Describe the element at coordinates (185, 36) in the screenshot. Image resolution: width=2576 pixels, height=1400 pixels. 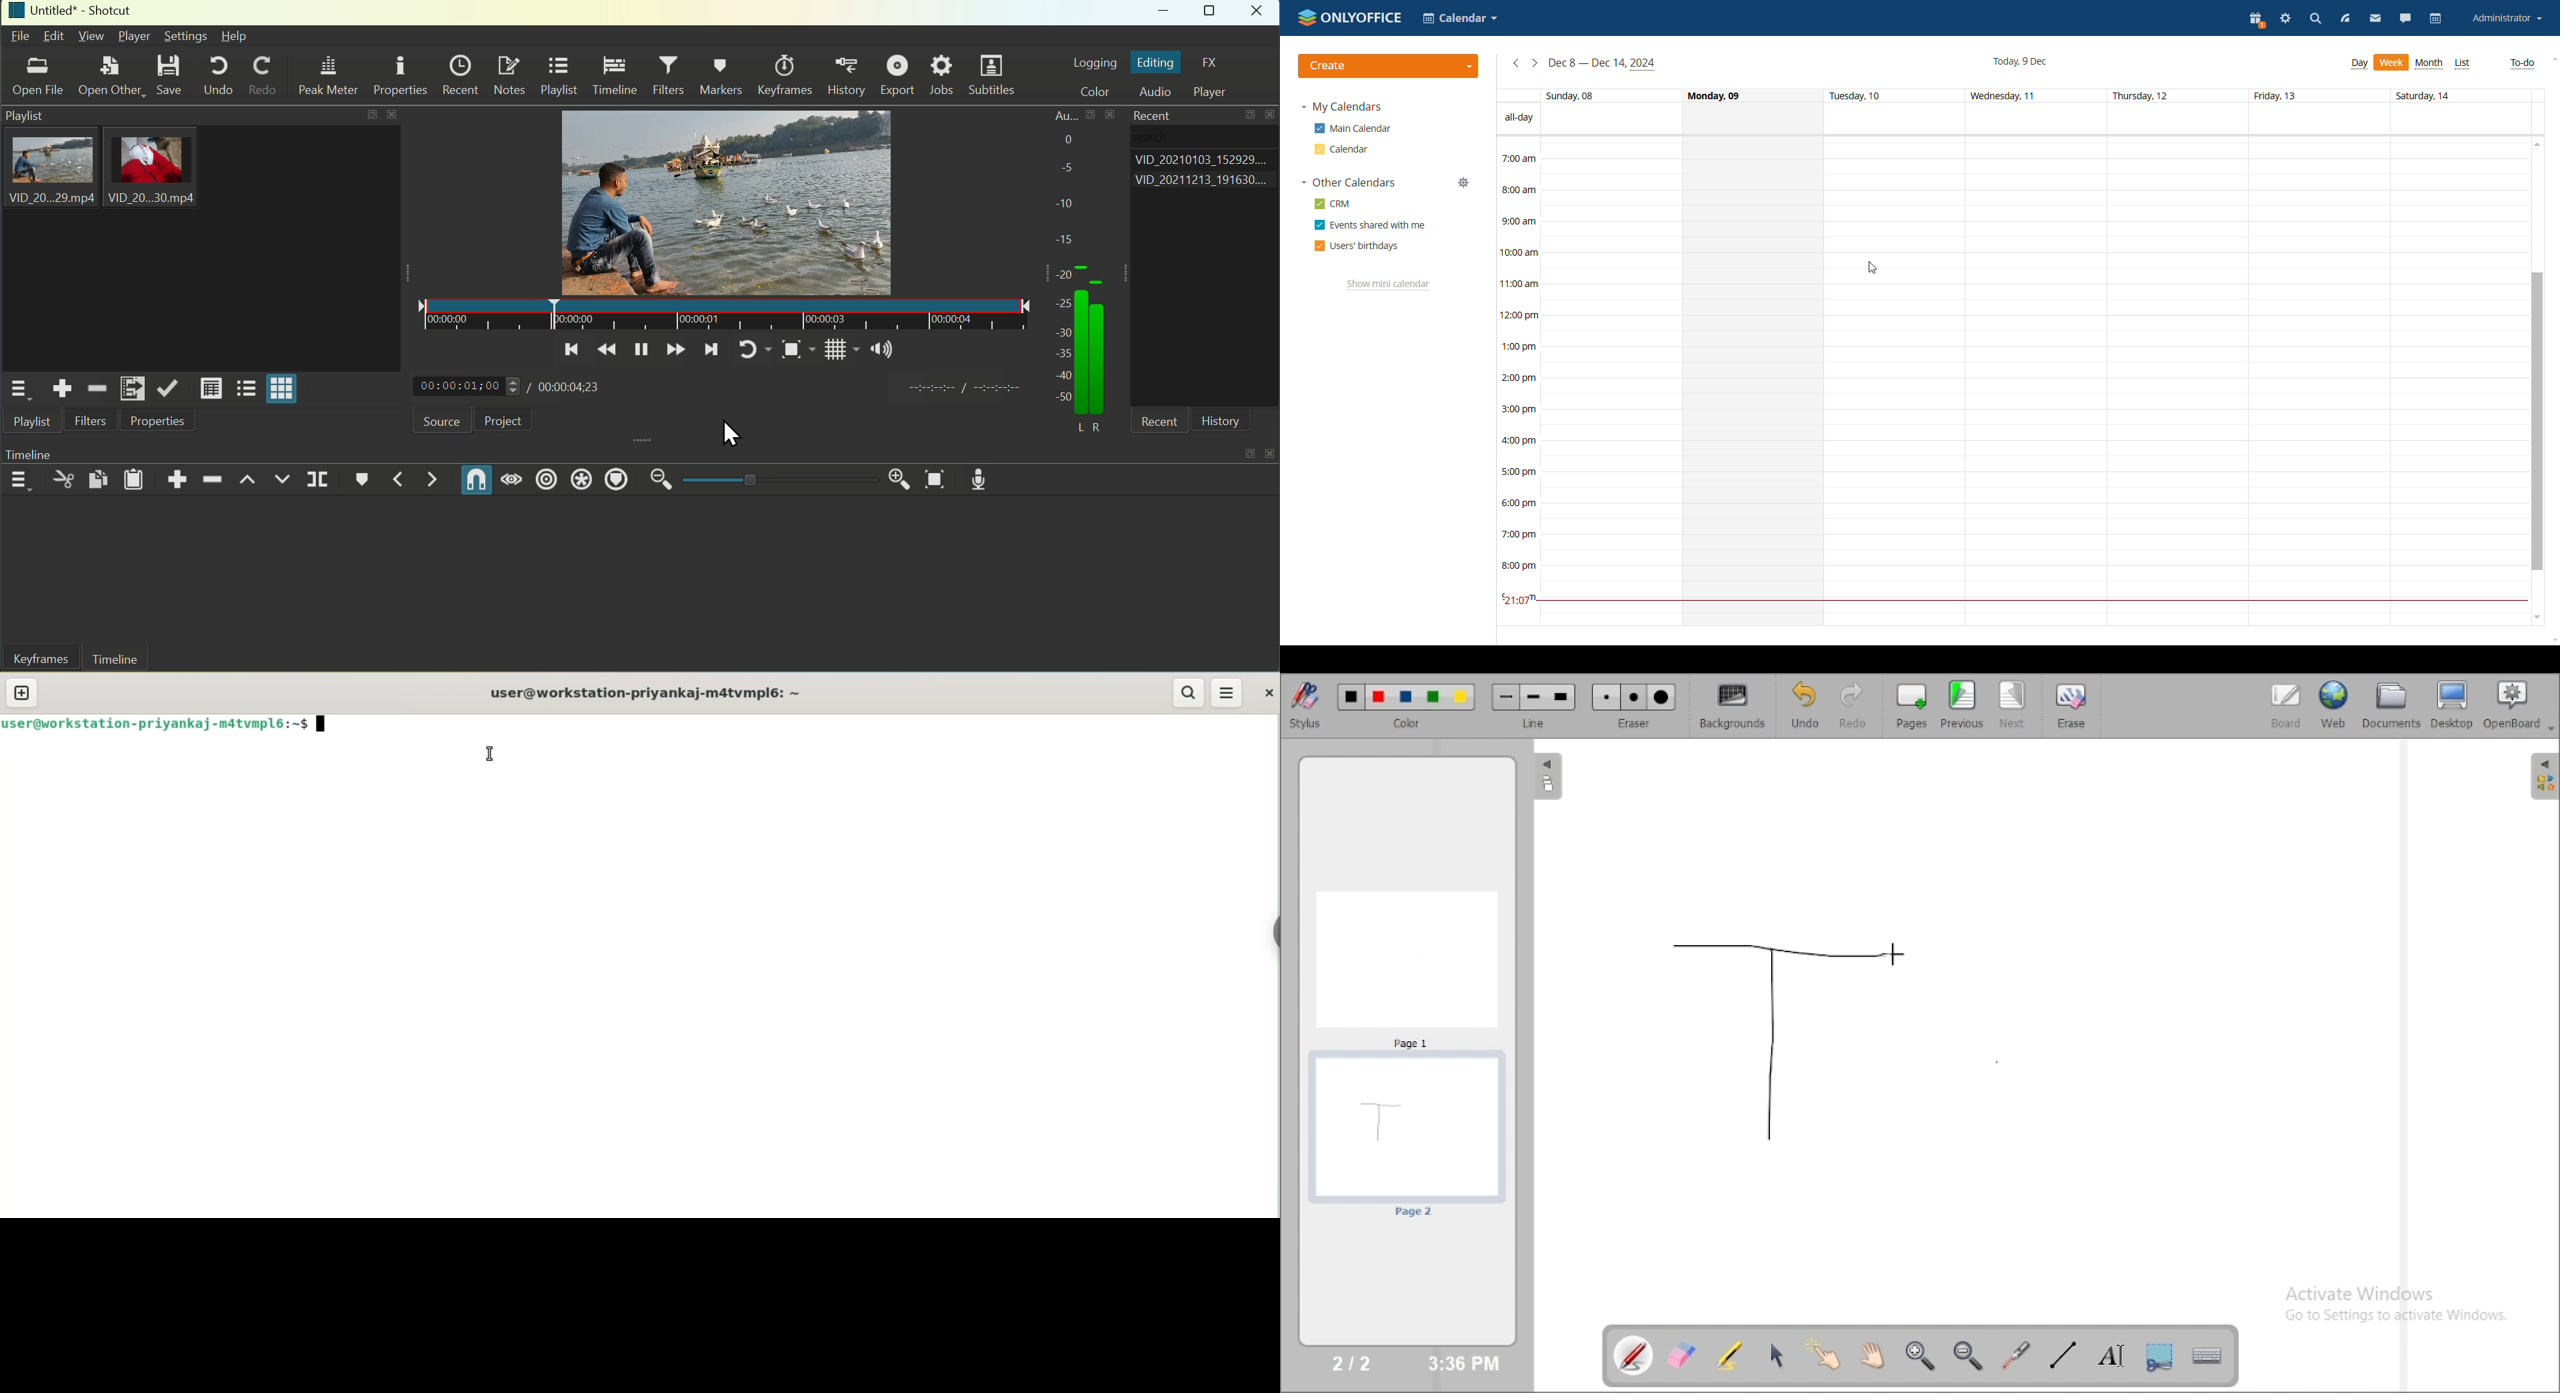
I see `Settings` at that location.